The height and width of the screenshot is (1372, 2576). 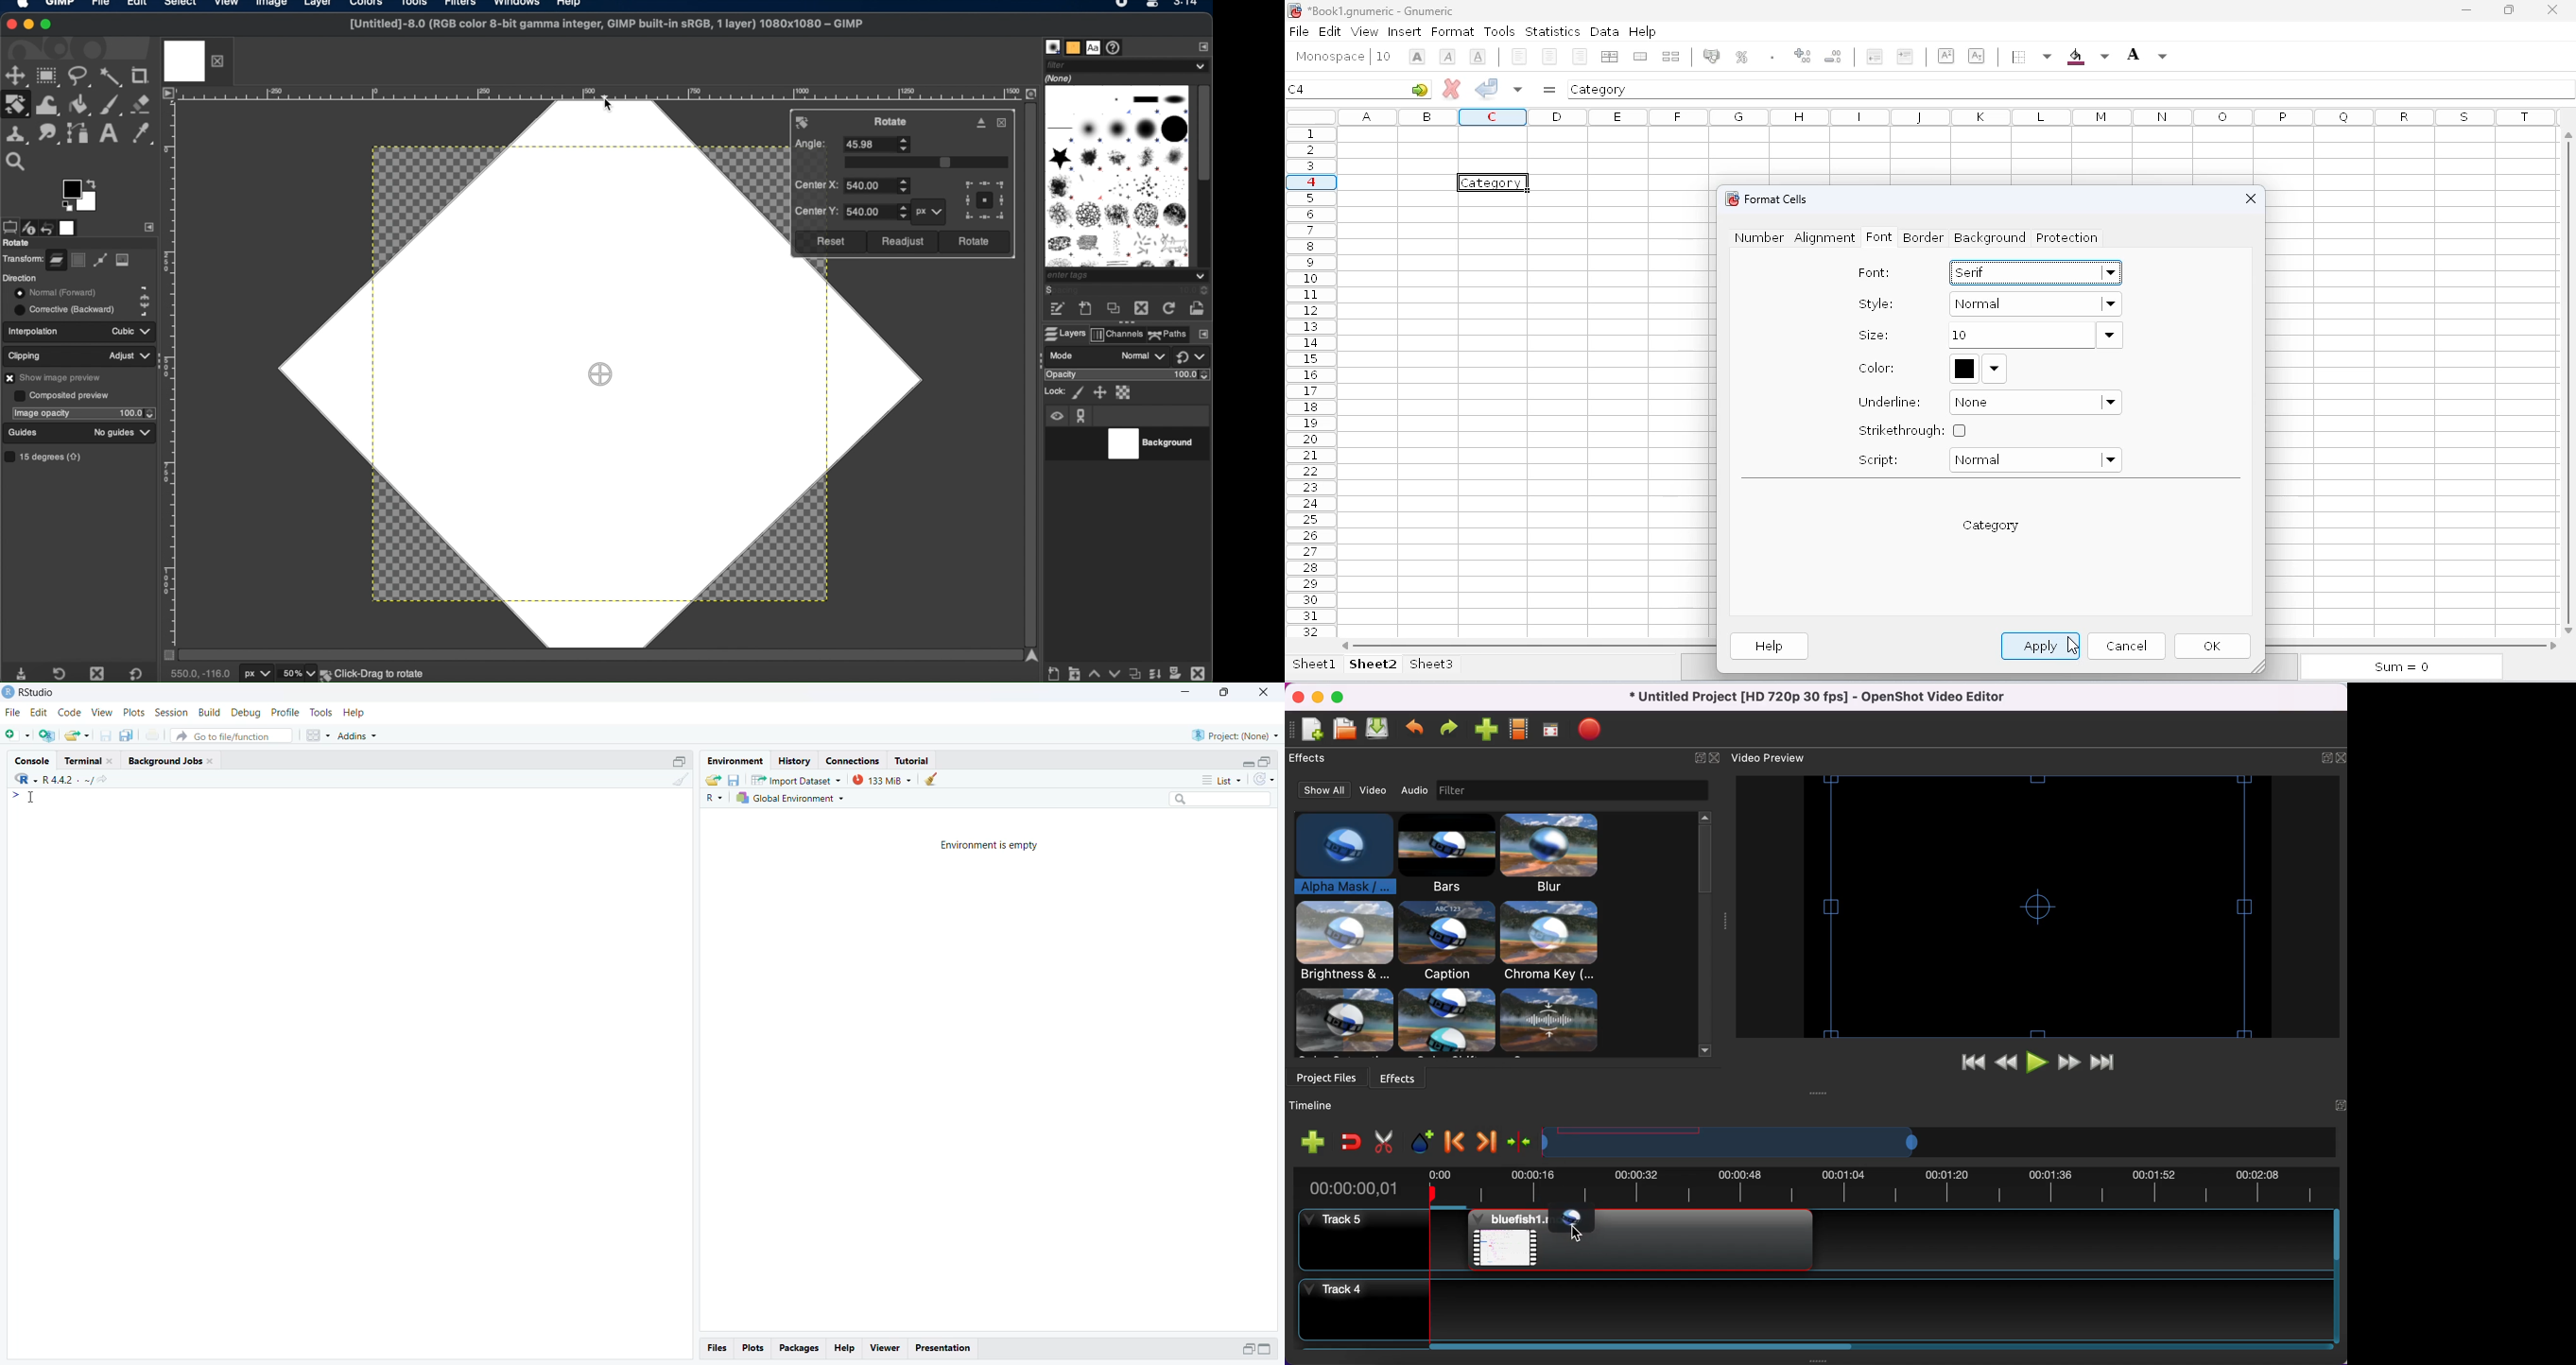 I want to click on underline, so click(x=1478, y=56).